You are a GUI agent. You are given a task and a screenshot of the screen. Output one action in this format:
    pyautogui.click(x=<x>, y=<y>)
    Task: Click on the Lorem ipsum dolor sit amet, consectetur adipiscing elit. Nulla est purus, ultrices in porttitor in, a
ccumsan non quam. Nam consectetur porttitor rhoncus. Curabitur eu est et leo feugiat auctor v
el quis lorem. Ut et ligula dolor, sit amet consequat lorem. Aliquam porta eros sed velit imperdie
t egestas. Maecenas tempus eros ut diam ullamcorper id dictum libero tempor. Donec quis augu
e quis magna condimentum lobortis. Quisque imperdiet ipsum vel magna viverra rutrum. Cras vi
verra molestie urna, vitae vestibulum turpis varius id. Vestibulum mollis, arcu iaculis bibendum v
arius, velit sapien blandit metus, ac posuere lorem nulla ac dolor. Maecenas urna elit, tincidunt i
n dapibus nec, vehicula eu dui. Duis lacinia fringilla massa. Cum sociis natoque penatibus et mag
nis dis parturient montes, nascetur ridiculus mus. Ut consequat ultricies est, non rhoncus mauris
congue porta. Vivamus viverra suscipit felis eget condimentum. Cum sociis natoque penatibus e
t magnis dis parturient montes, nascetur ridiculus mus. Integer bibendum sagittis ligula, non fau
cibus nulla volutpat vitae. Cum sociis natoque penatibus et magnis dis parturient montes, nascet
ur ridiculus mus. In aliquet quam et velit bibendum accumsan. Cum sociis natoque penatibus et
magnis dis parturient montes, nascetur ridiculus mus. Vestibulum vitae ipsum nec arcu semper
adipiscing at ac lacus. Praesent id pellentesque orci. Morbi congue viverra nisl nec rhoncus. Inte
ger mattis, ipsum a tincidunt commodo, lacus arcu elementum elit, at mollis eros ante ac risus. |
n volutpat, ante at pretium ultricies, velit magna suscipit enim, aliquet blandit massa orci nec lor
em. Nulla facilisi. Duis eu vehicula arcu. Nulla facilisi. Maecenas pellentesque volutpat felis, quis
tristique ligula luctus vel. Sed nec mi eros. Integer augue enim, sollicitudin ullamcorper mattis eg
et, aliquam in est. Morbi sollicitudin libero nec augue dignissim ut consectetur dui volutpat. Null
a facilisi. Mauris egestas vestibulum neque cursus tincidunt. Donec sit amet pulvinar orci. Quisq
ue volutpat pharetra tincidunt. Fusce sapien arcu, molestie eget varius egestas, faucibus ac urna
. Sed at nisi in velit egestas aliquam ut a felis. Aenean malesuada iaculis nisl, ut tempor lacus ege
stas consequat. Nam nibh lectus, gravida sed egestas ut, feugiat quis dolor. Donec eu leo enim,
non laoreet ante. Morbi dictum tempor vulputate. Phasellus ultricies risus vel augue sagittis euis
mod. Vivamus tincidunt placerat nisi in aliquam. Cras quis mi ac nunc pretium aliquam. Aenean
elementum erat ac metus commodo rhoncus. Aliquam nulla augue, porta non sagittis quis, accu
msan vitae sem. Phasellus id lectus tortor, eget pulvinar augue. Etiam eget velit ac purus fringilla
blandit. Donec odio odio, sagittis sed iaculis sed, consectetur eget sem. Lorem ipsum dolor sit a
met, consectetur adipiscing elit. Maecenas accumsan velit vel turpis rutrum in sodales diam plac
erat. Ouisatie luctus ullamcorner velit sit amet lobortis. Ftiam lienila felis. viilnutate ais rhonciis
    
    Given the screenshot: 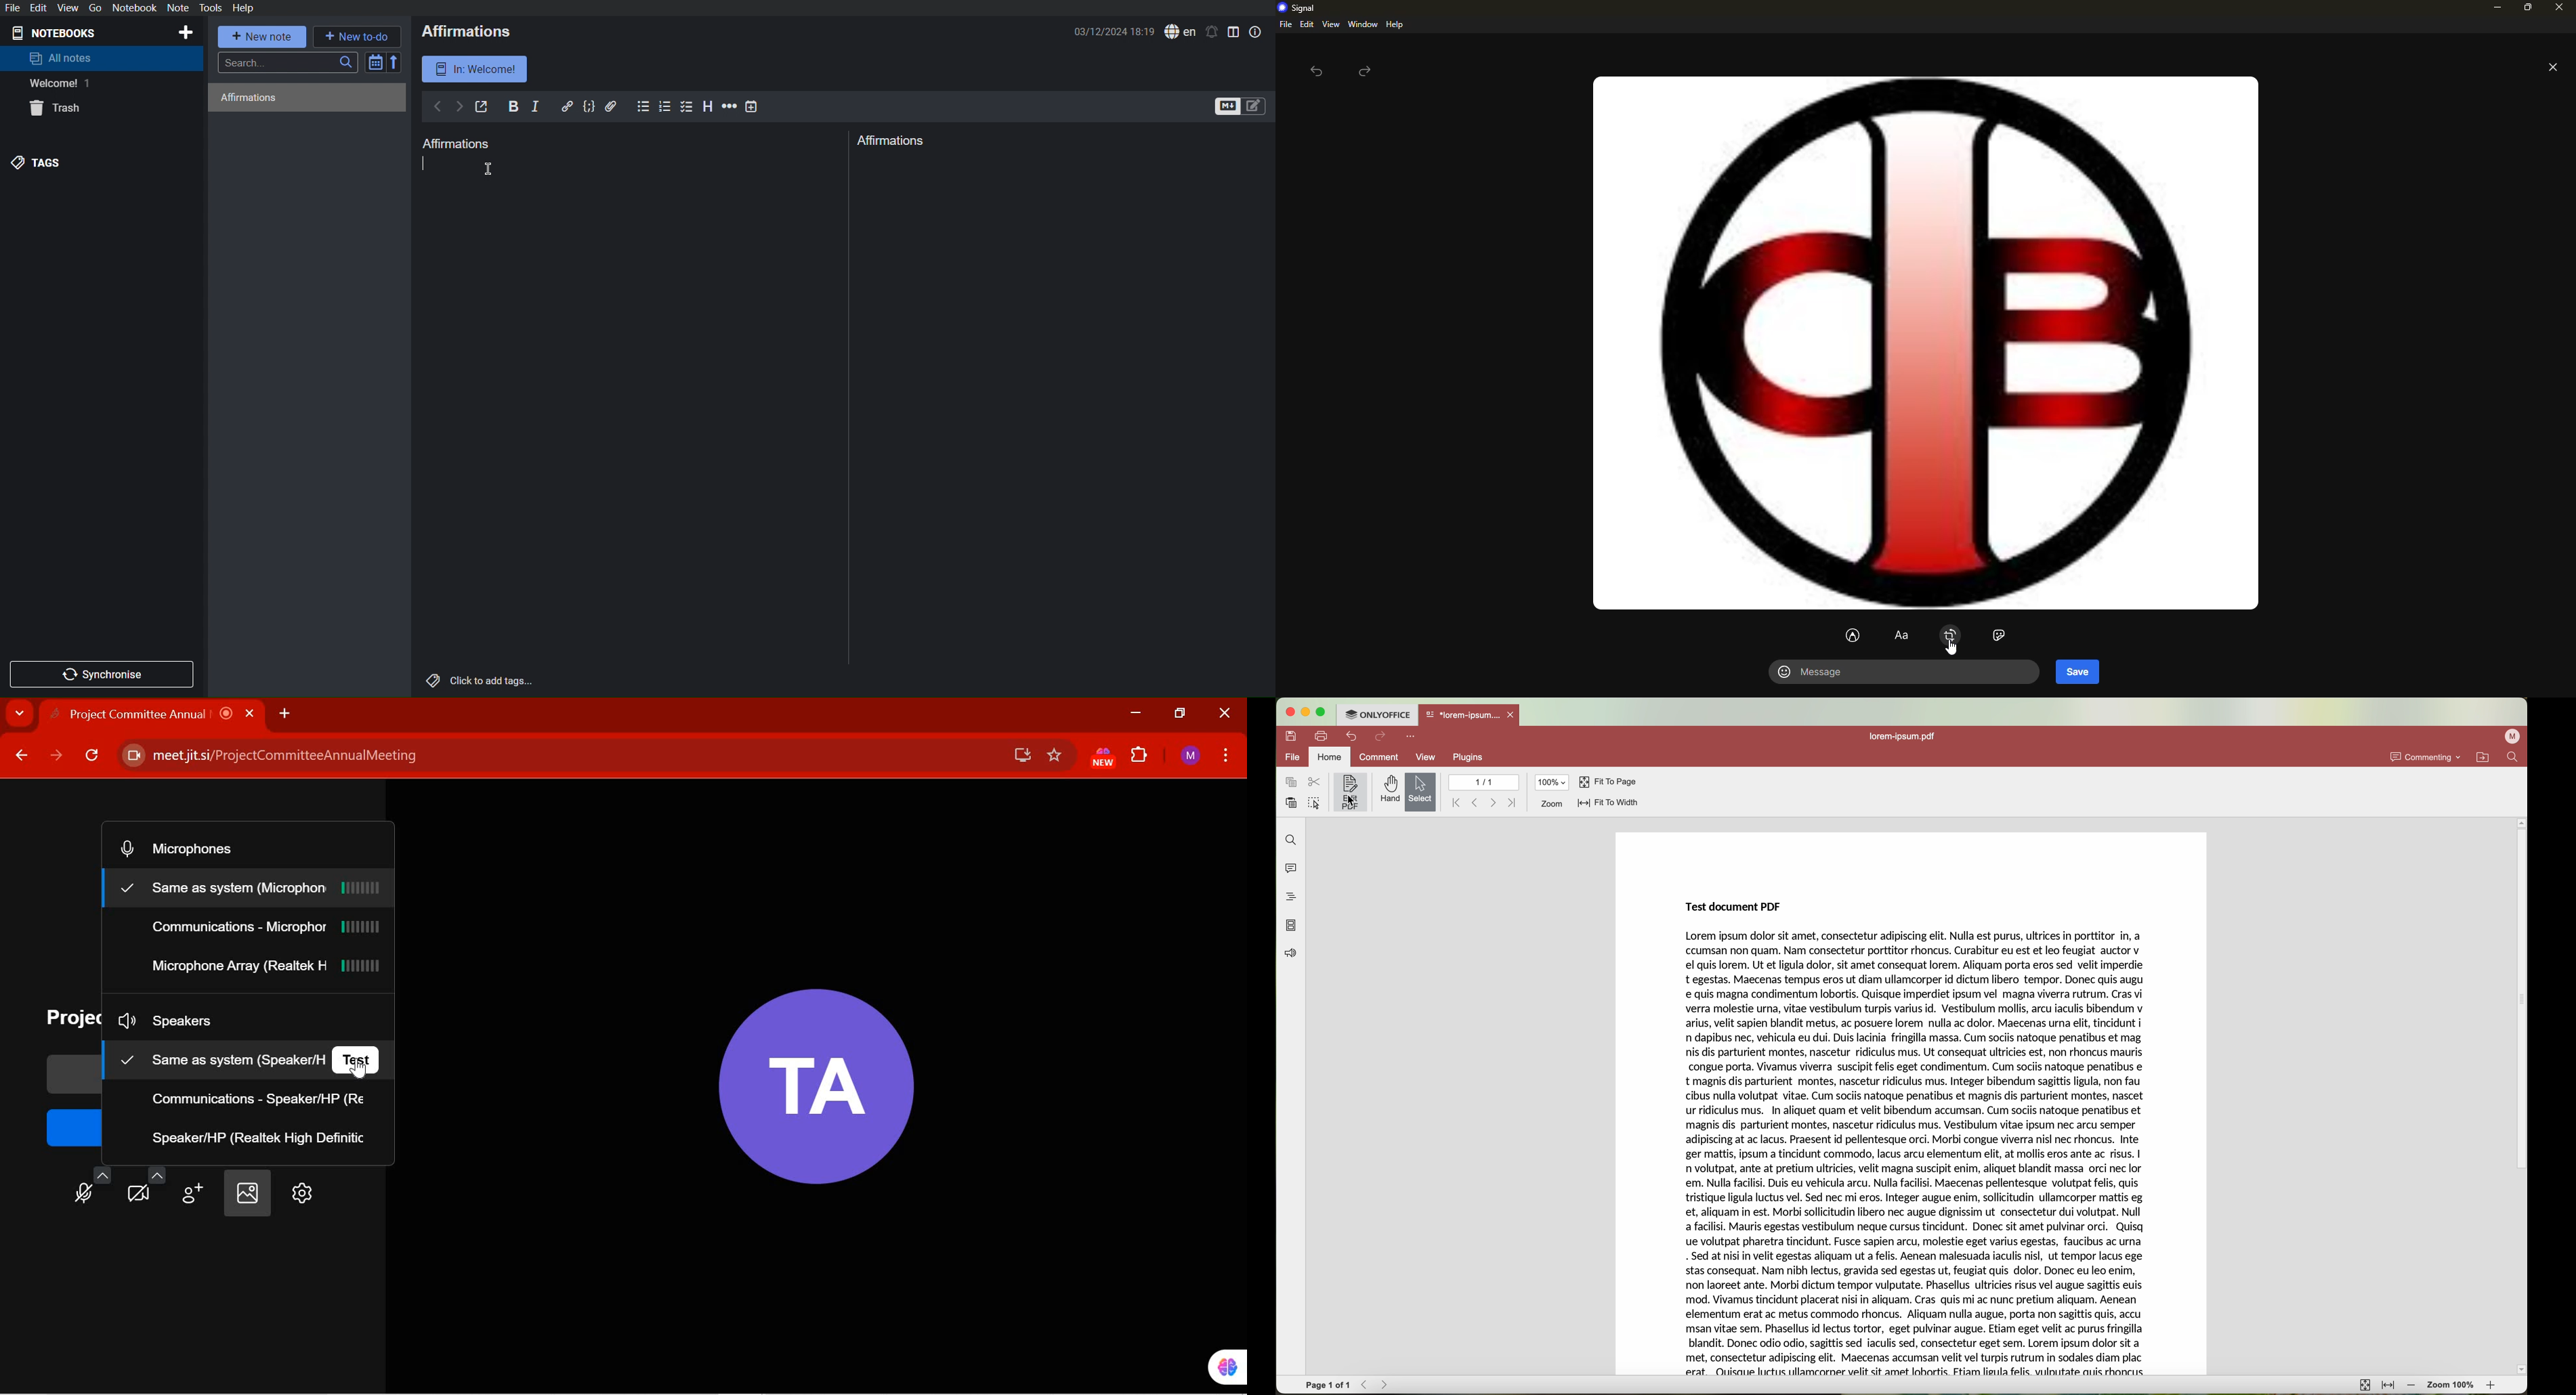 What is the action you would take?
    pyautogui.click(x=1918, y=1154)
    